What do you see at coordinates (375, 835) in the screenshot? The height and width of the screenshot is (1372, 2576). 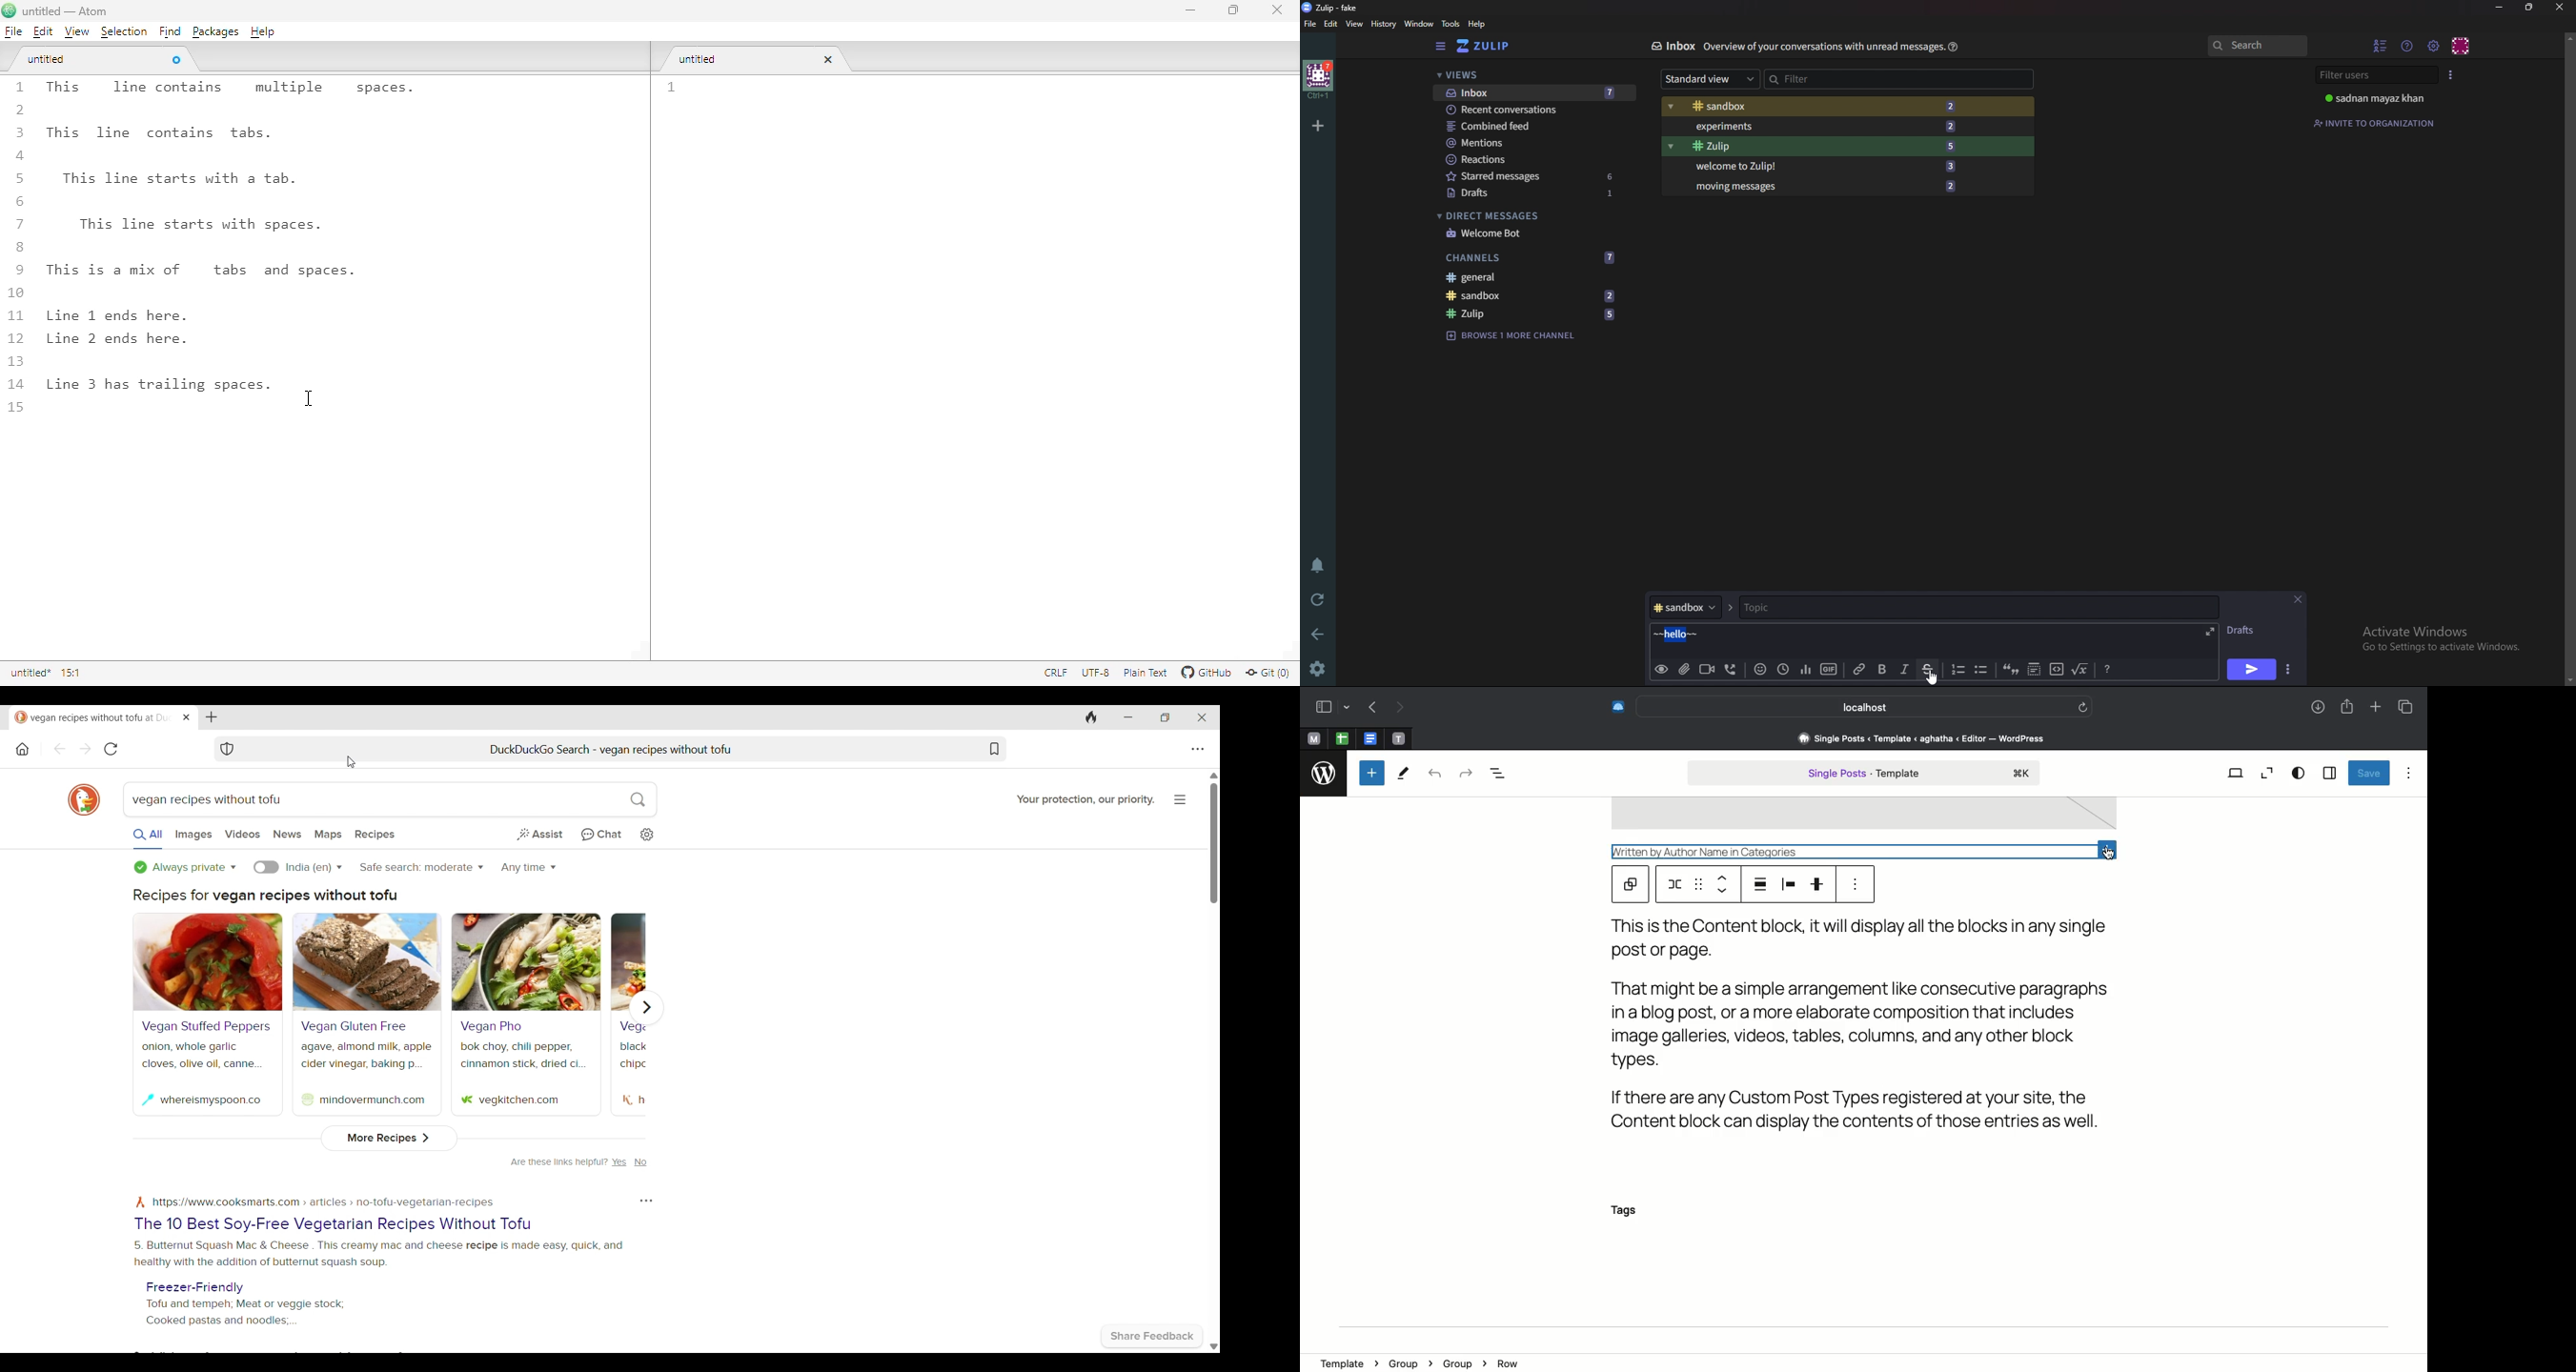 I see `Search recipes` at bounding box center [375, 835].